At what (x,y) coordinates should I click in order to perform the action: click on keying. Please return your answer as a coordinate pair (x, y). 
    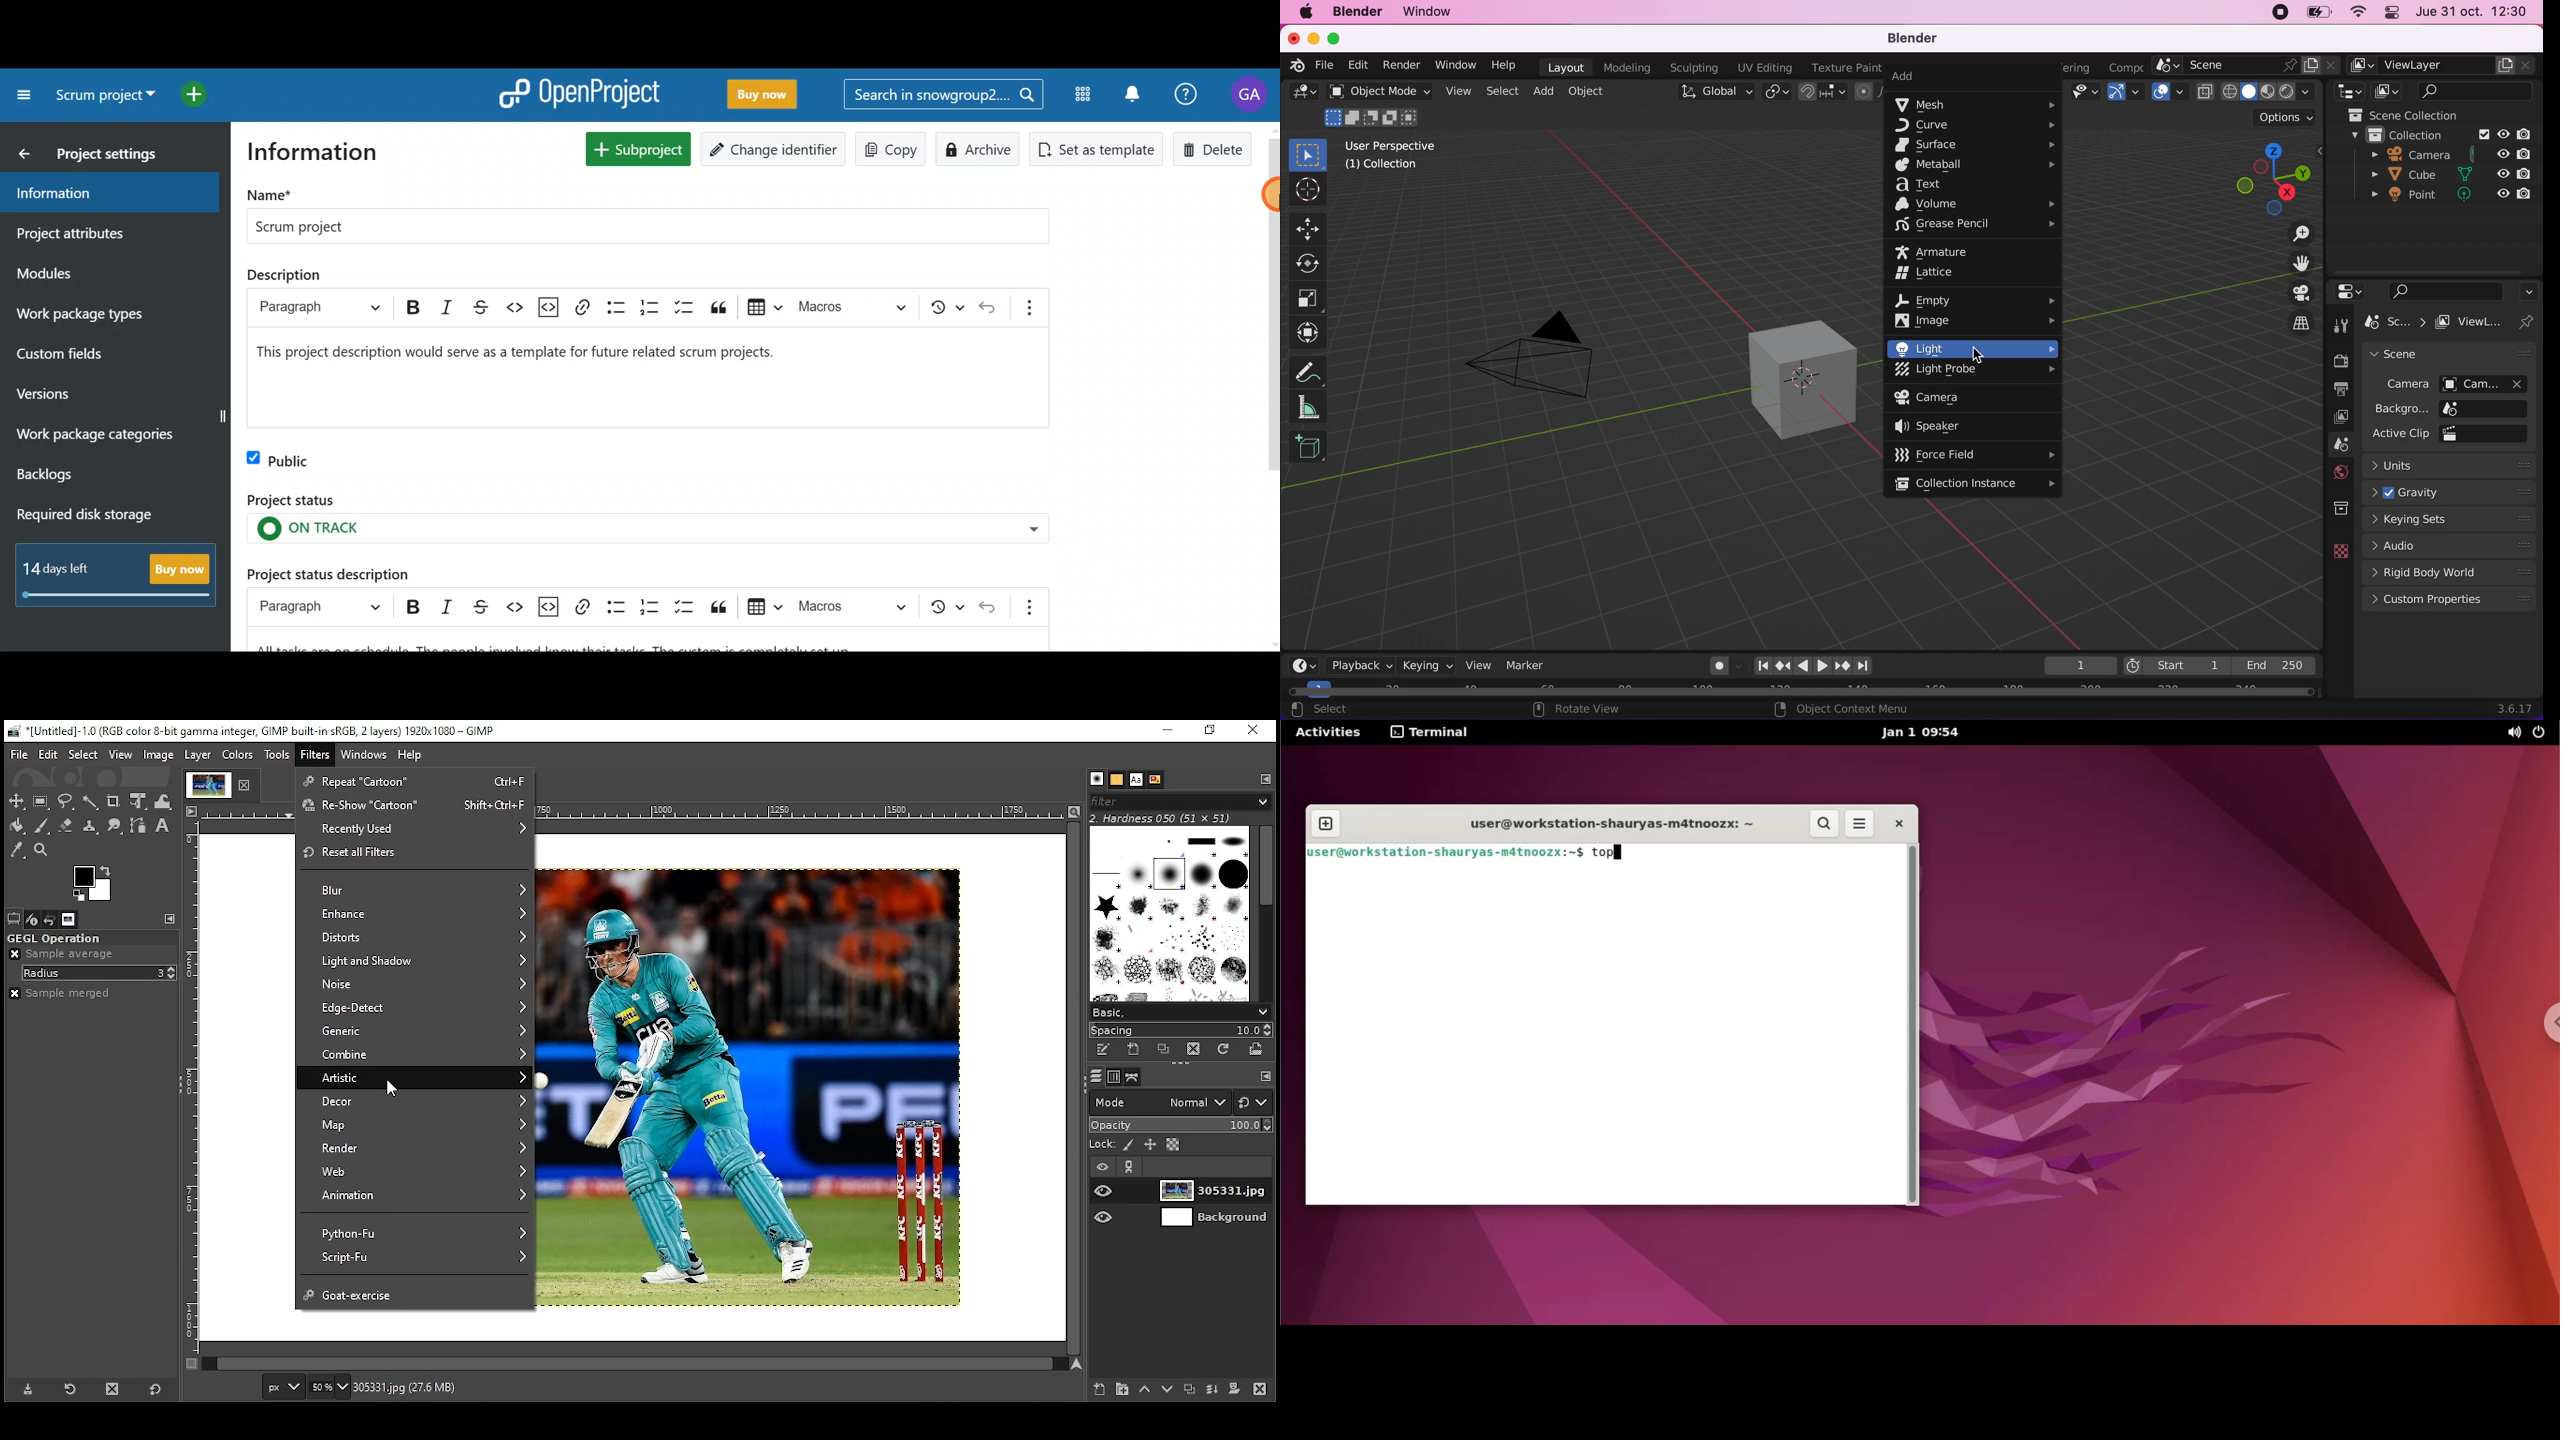
    Looking at the image, I should click on (1428, 665).